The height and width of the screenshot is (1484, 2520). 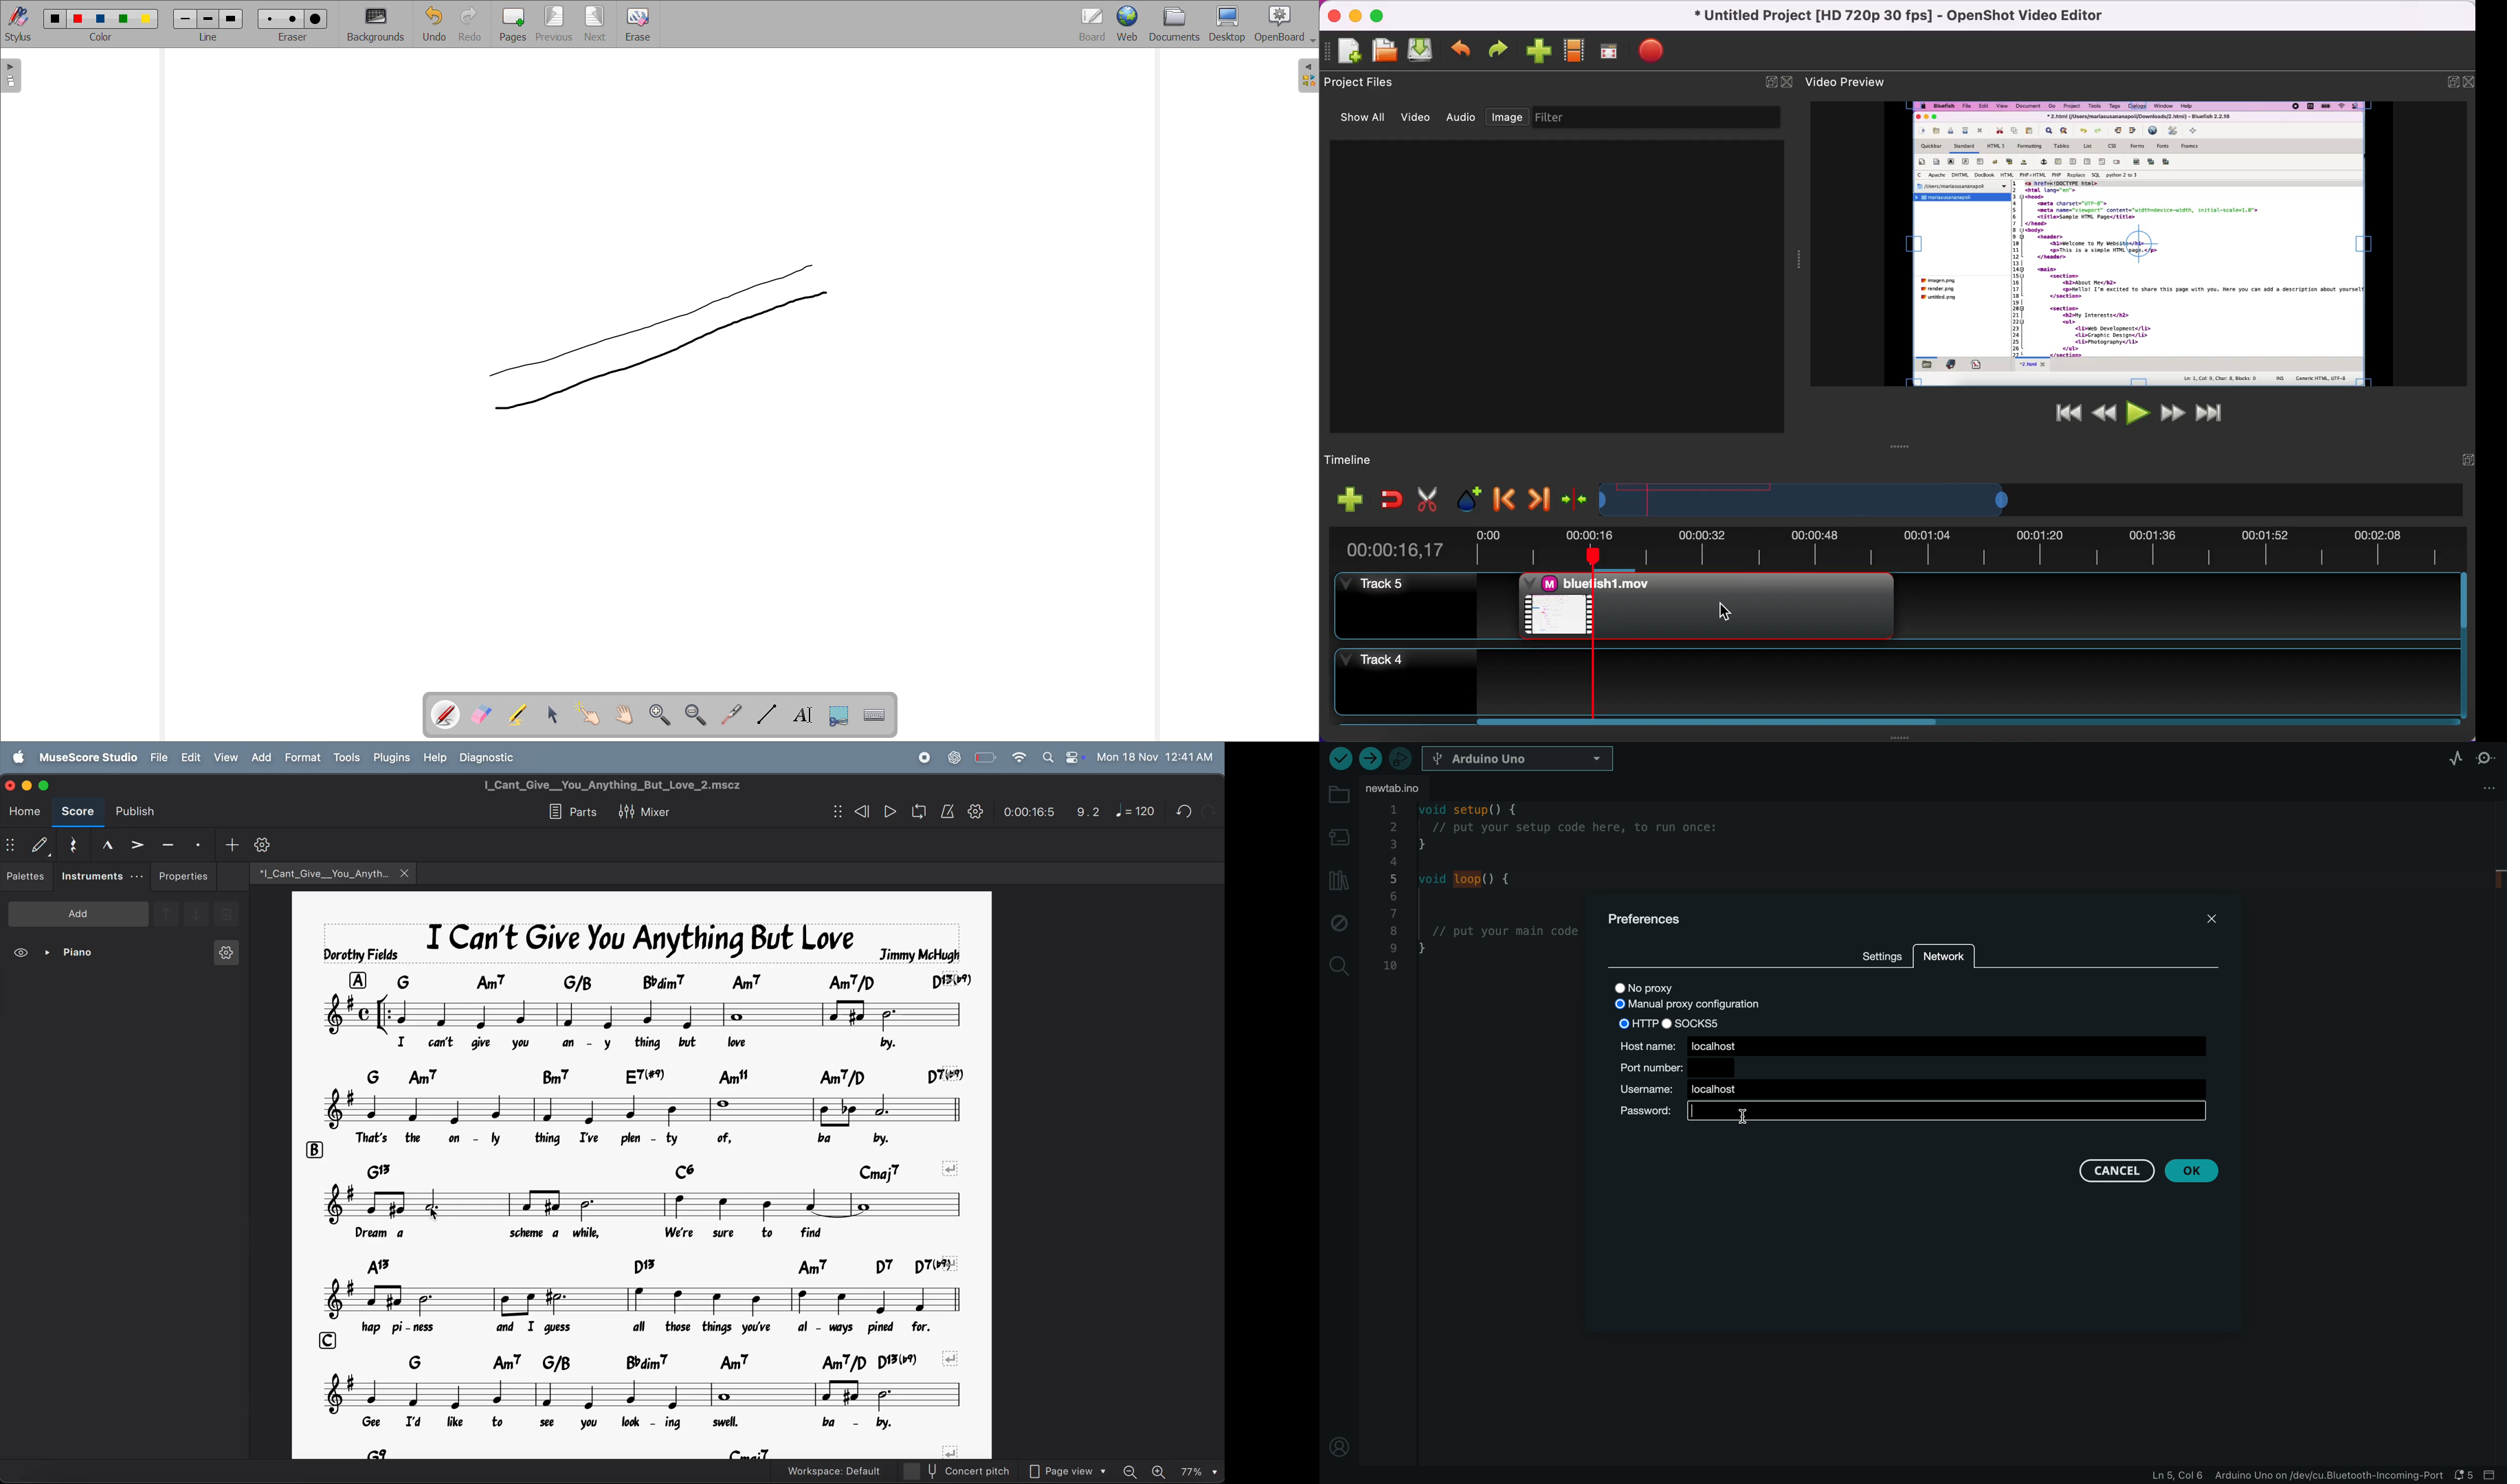 I want to click on notes, so click(x=650, y=1301).